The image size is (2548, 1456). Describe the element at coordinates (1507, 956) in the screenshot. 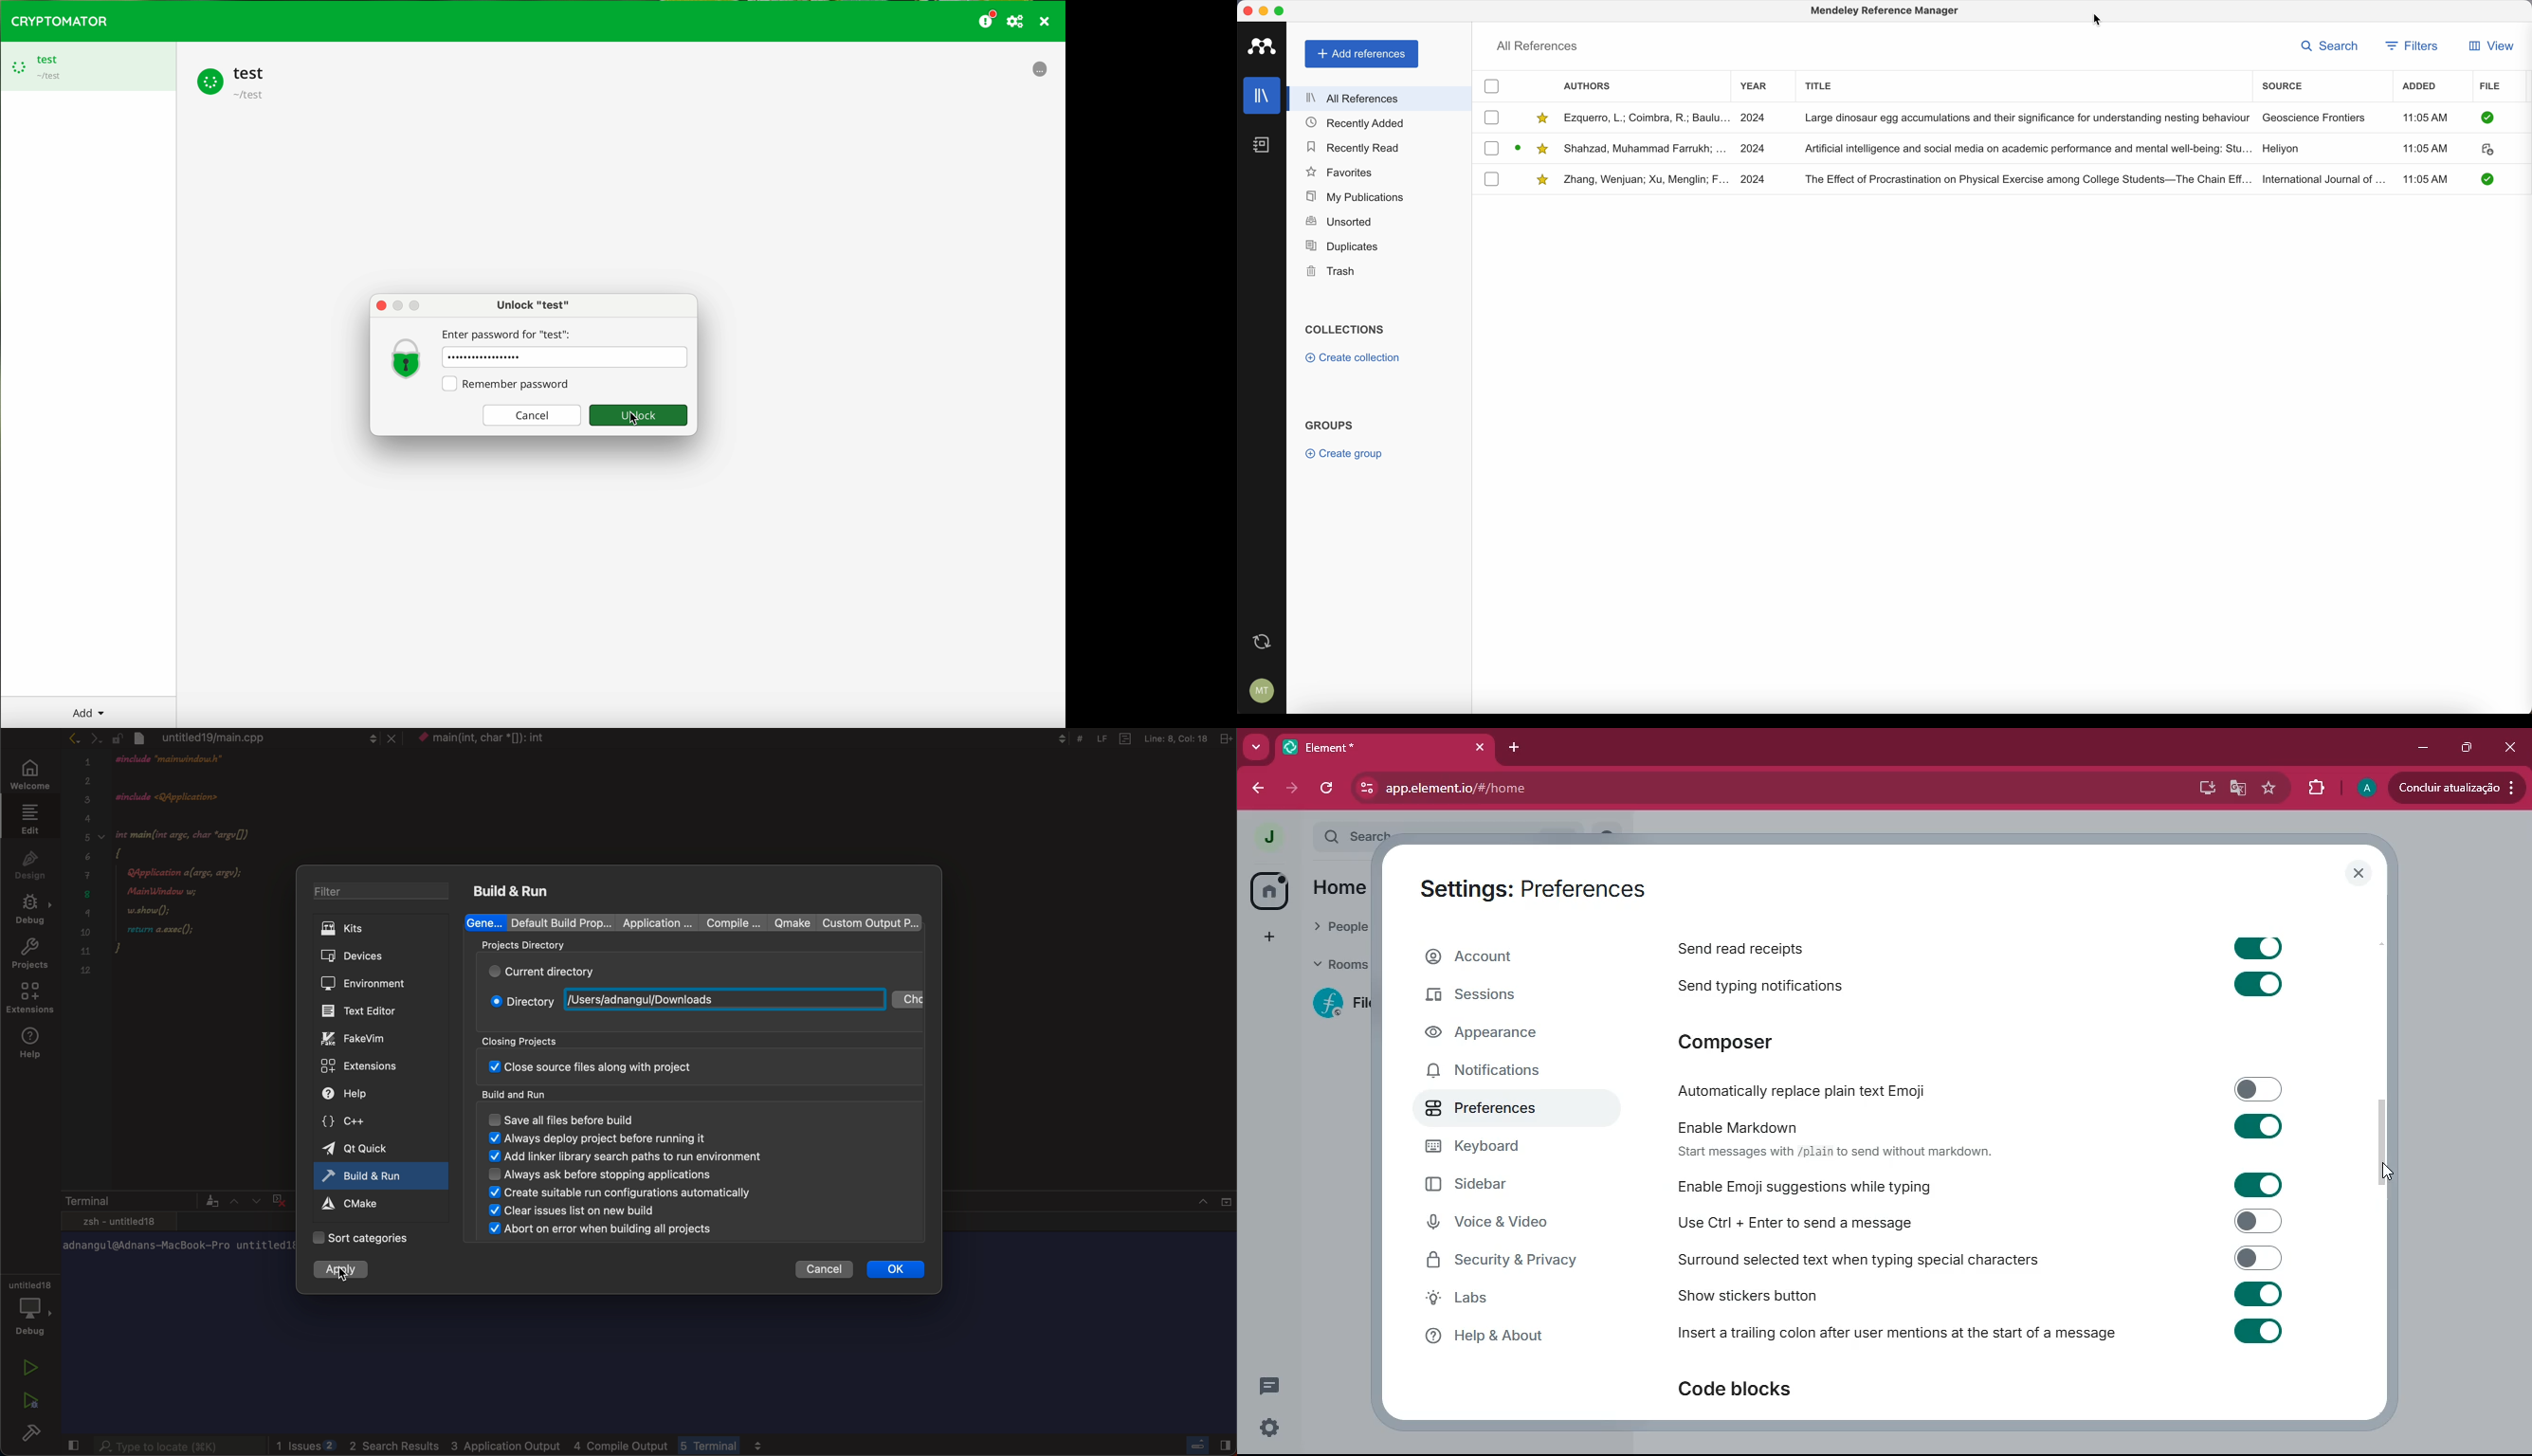

I see `account` at that location.